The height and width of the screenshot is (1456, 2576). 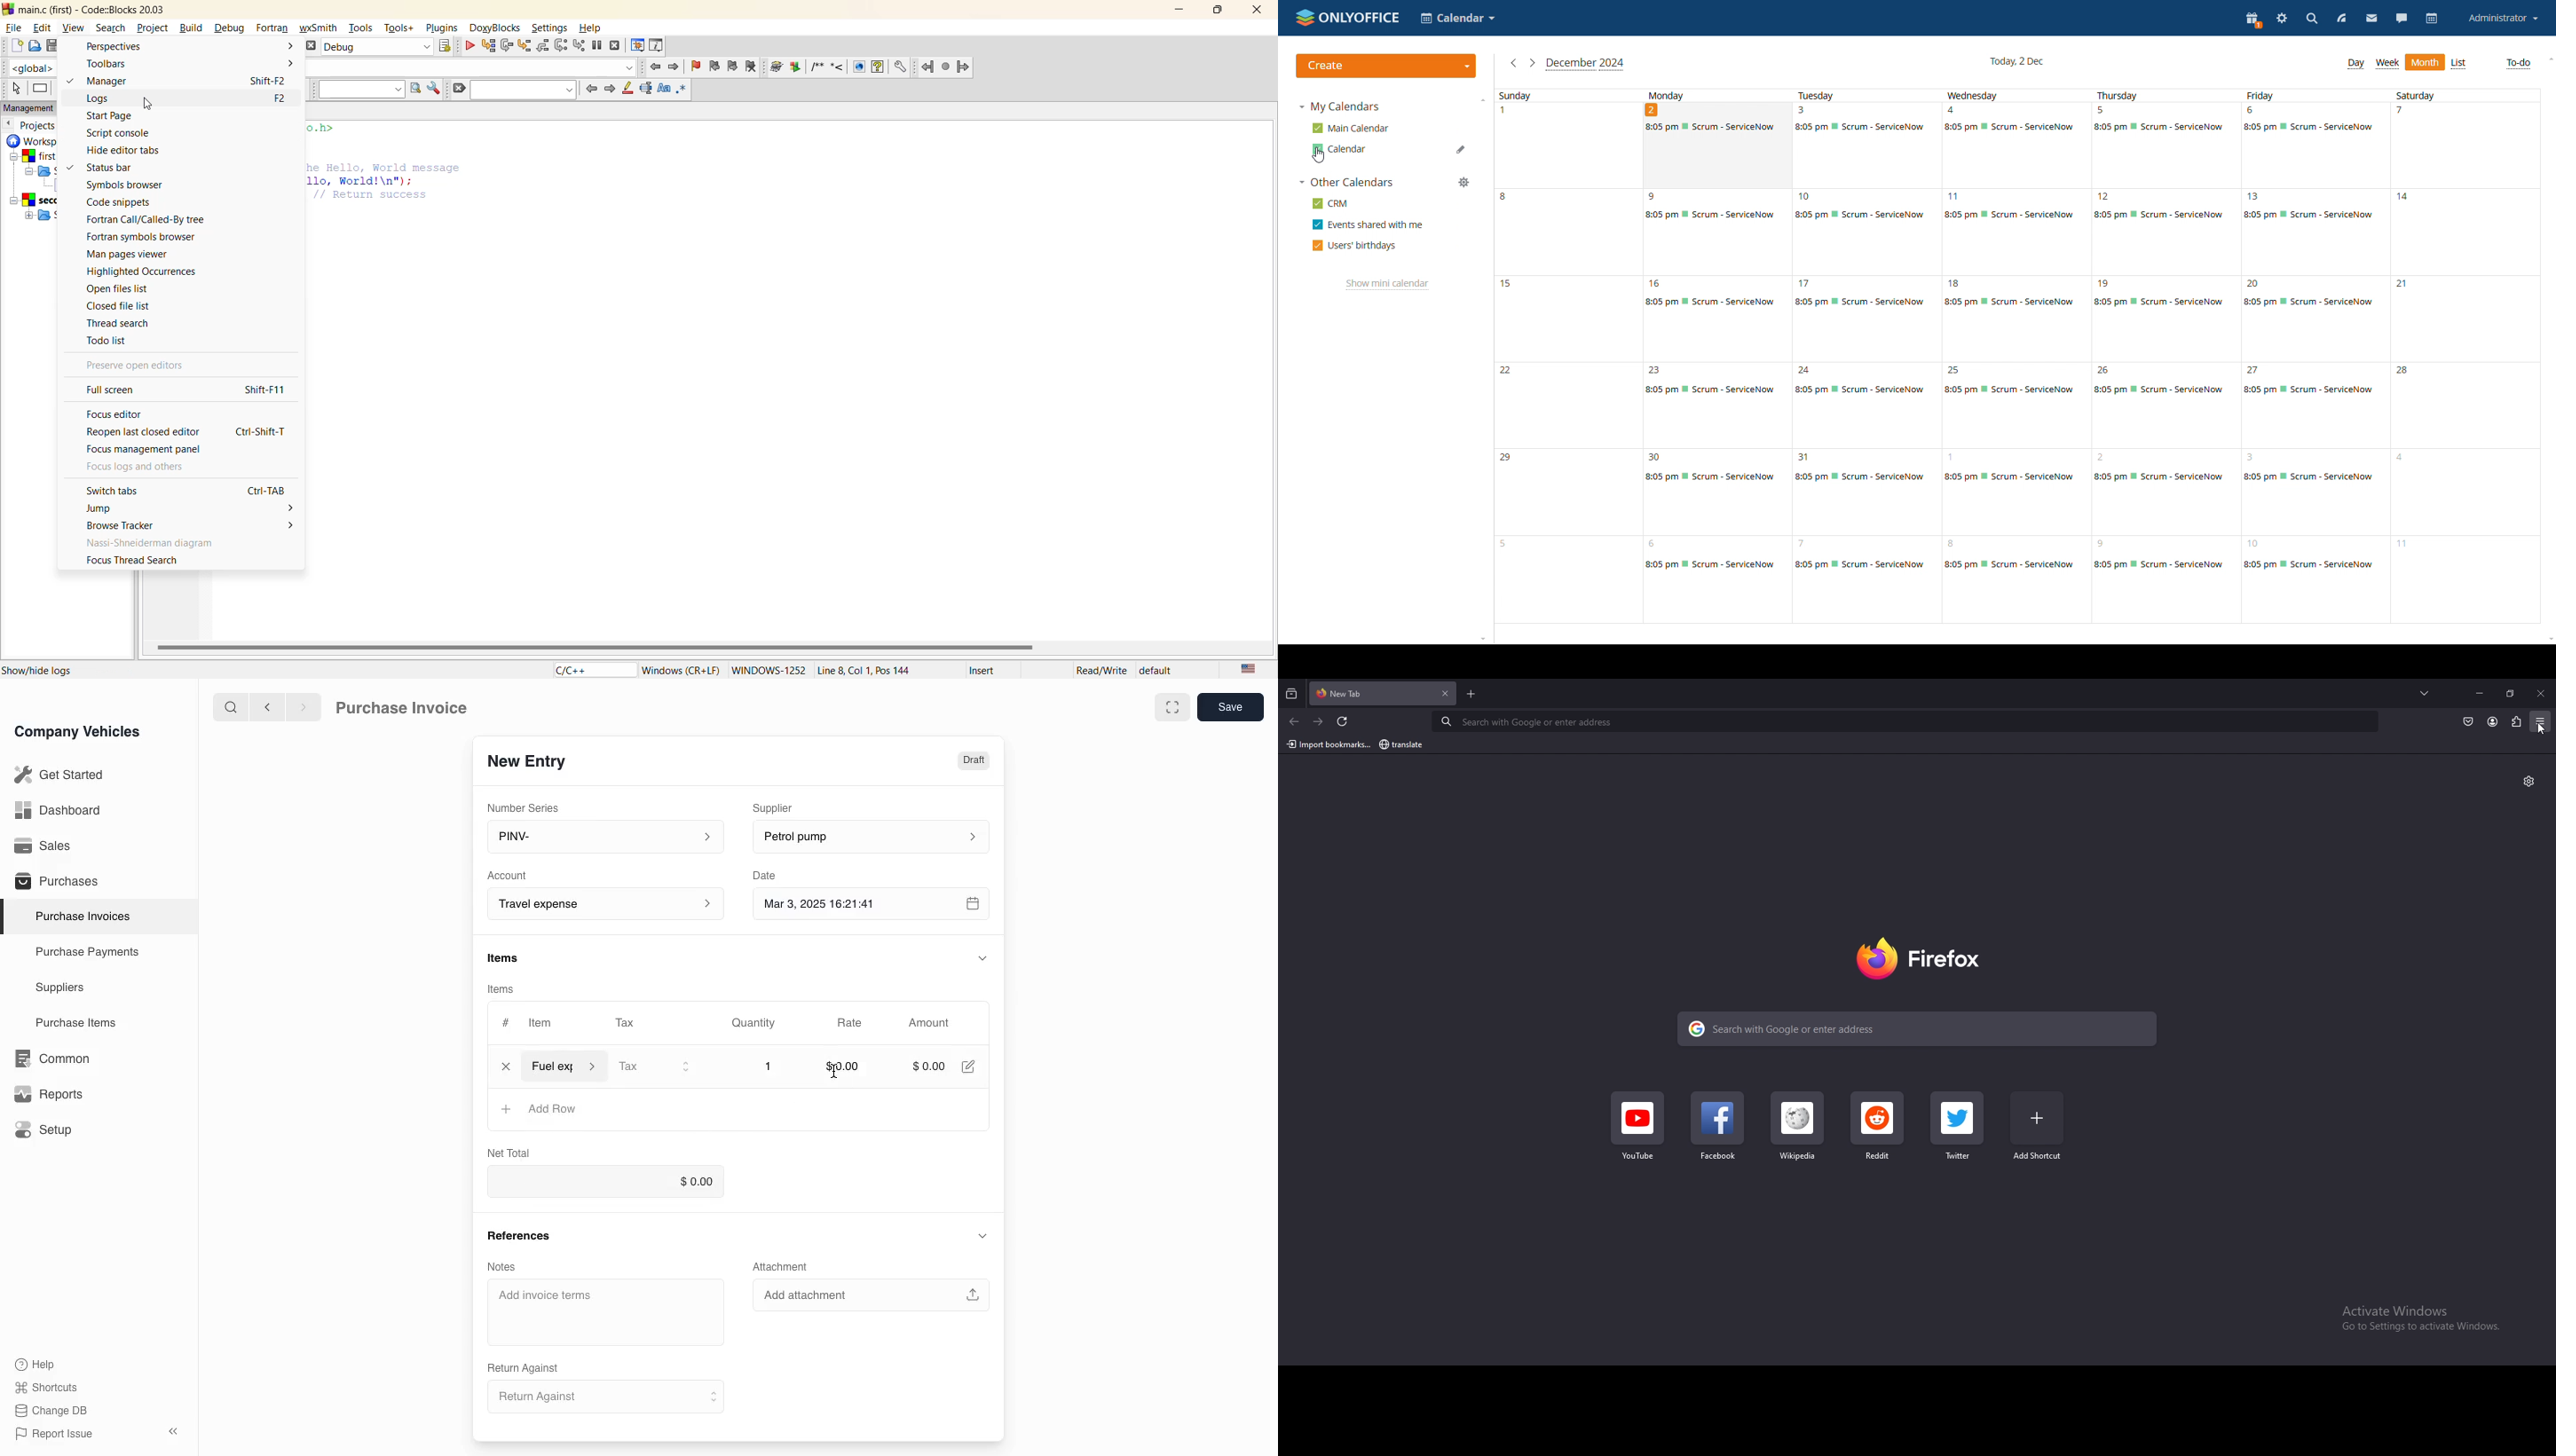 I want to click on Account, so click(x=508, y=874).